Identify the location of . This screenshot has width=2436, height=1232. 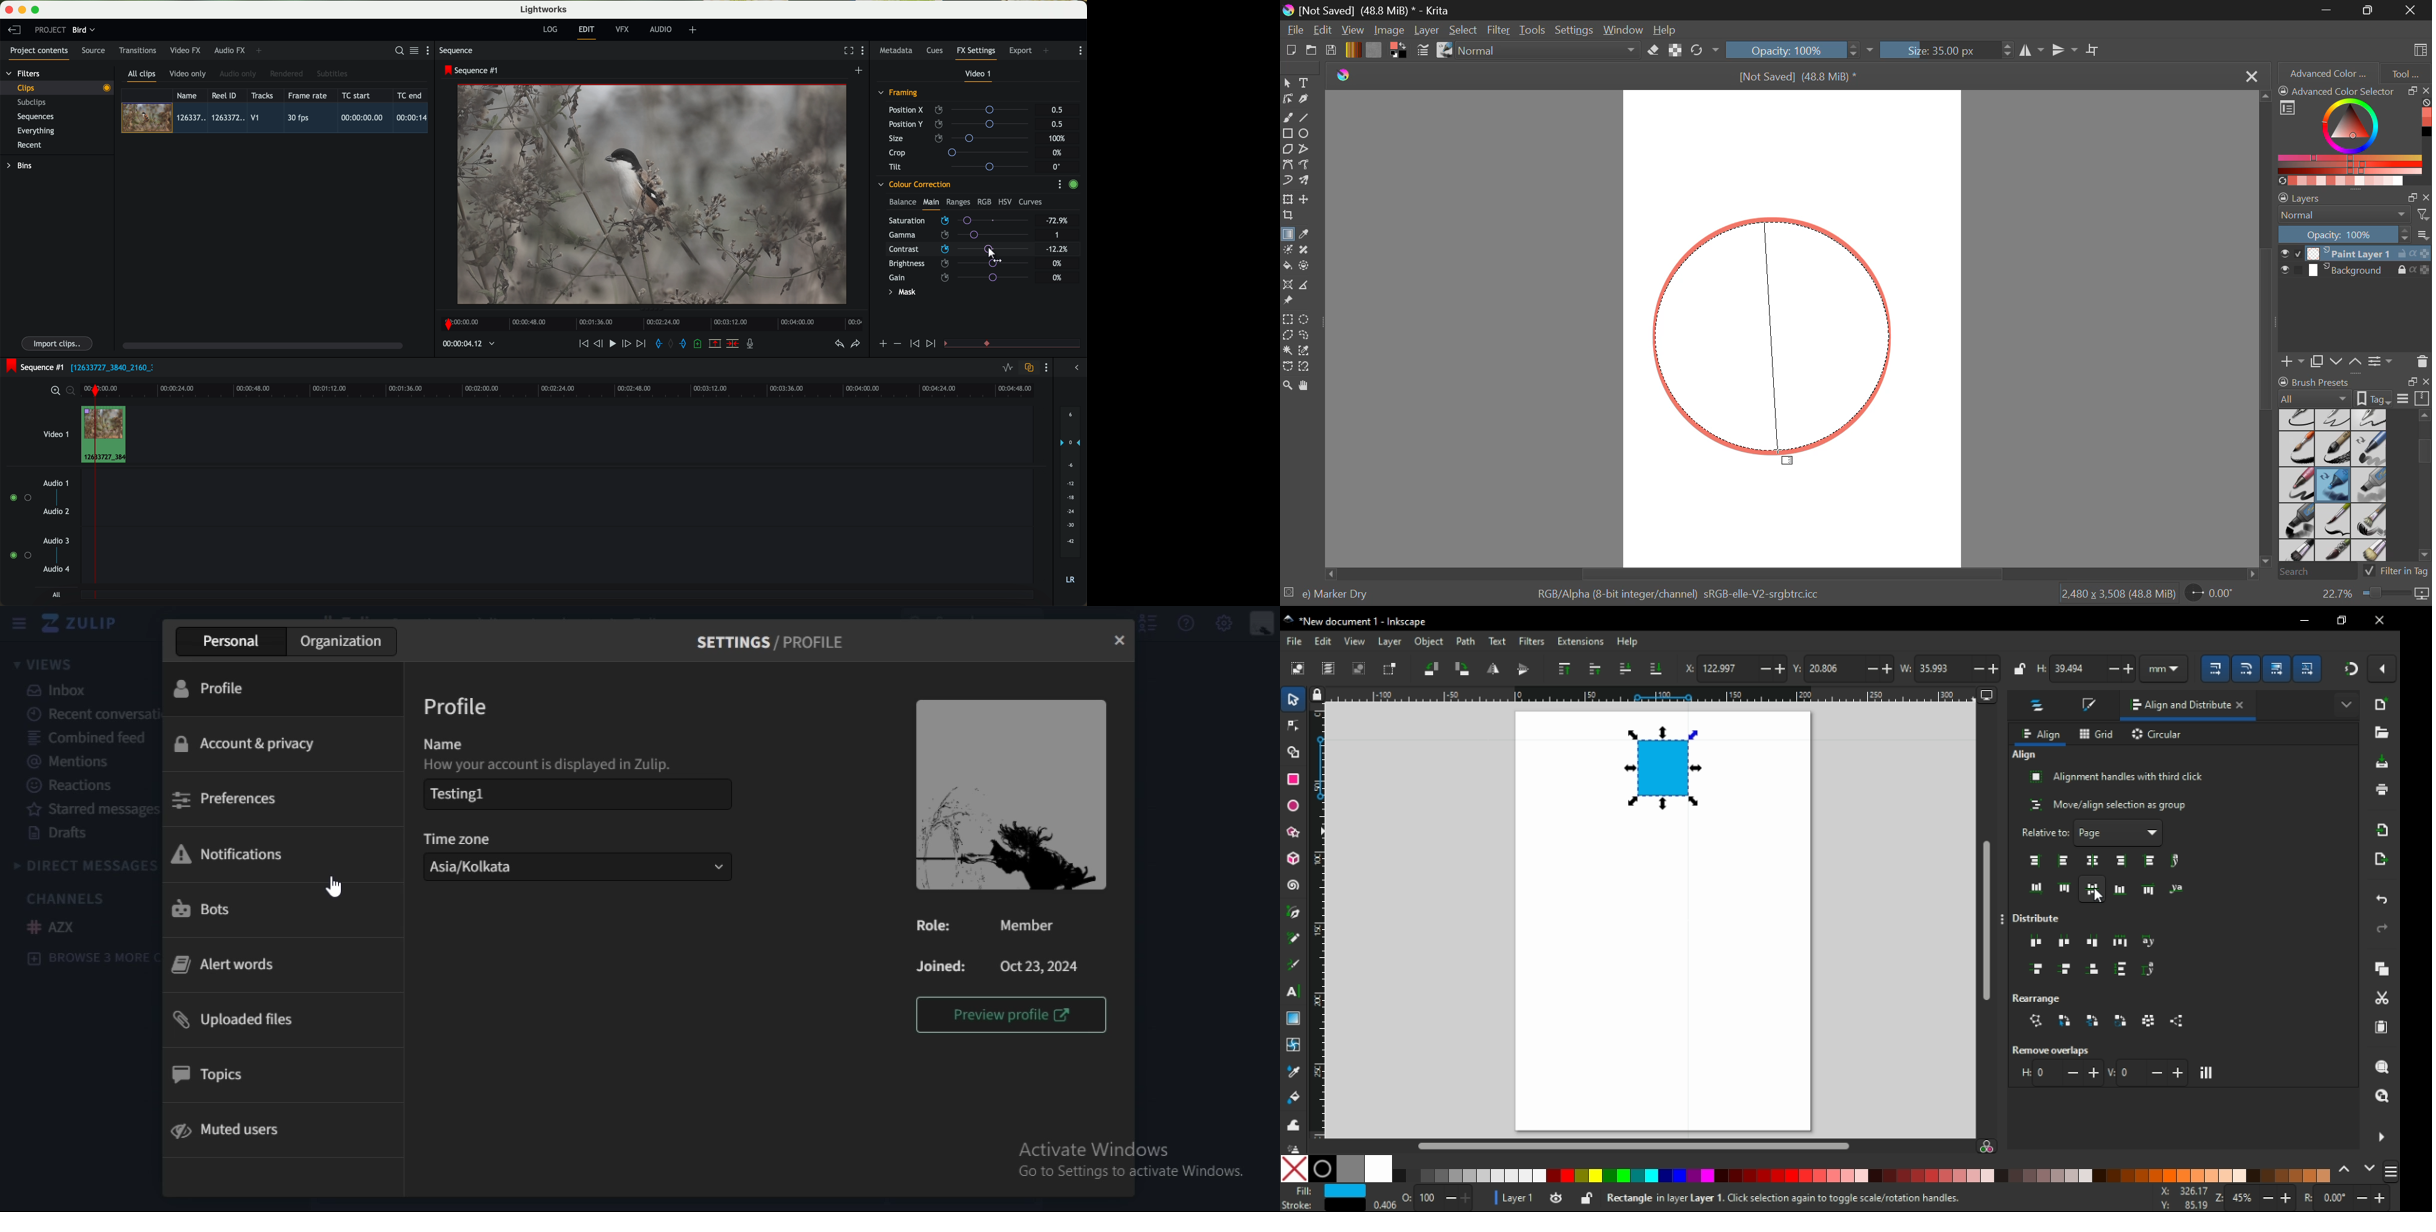
(1324, 31).